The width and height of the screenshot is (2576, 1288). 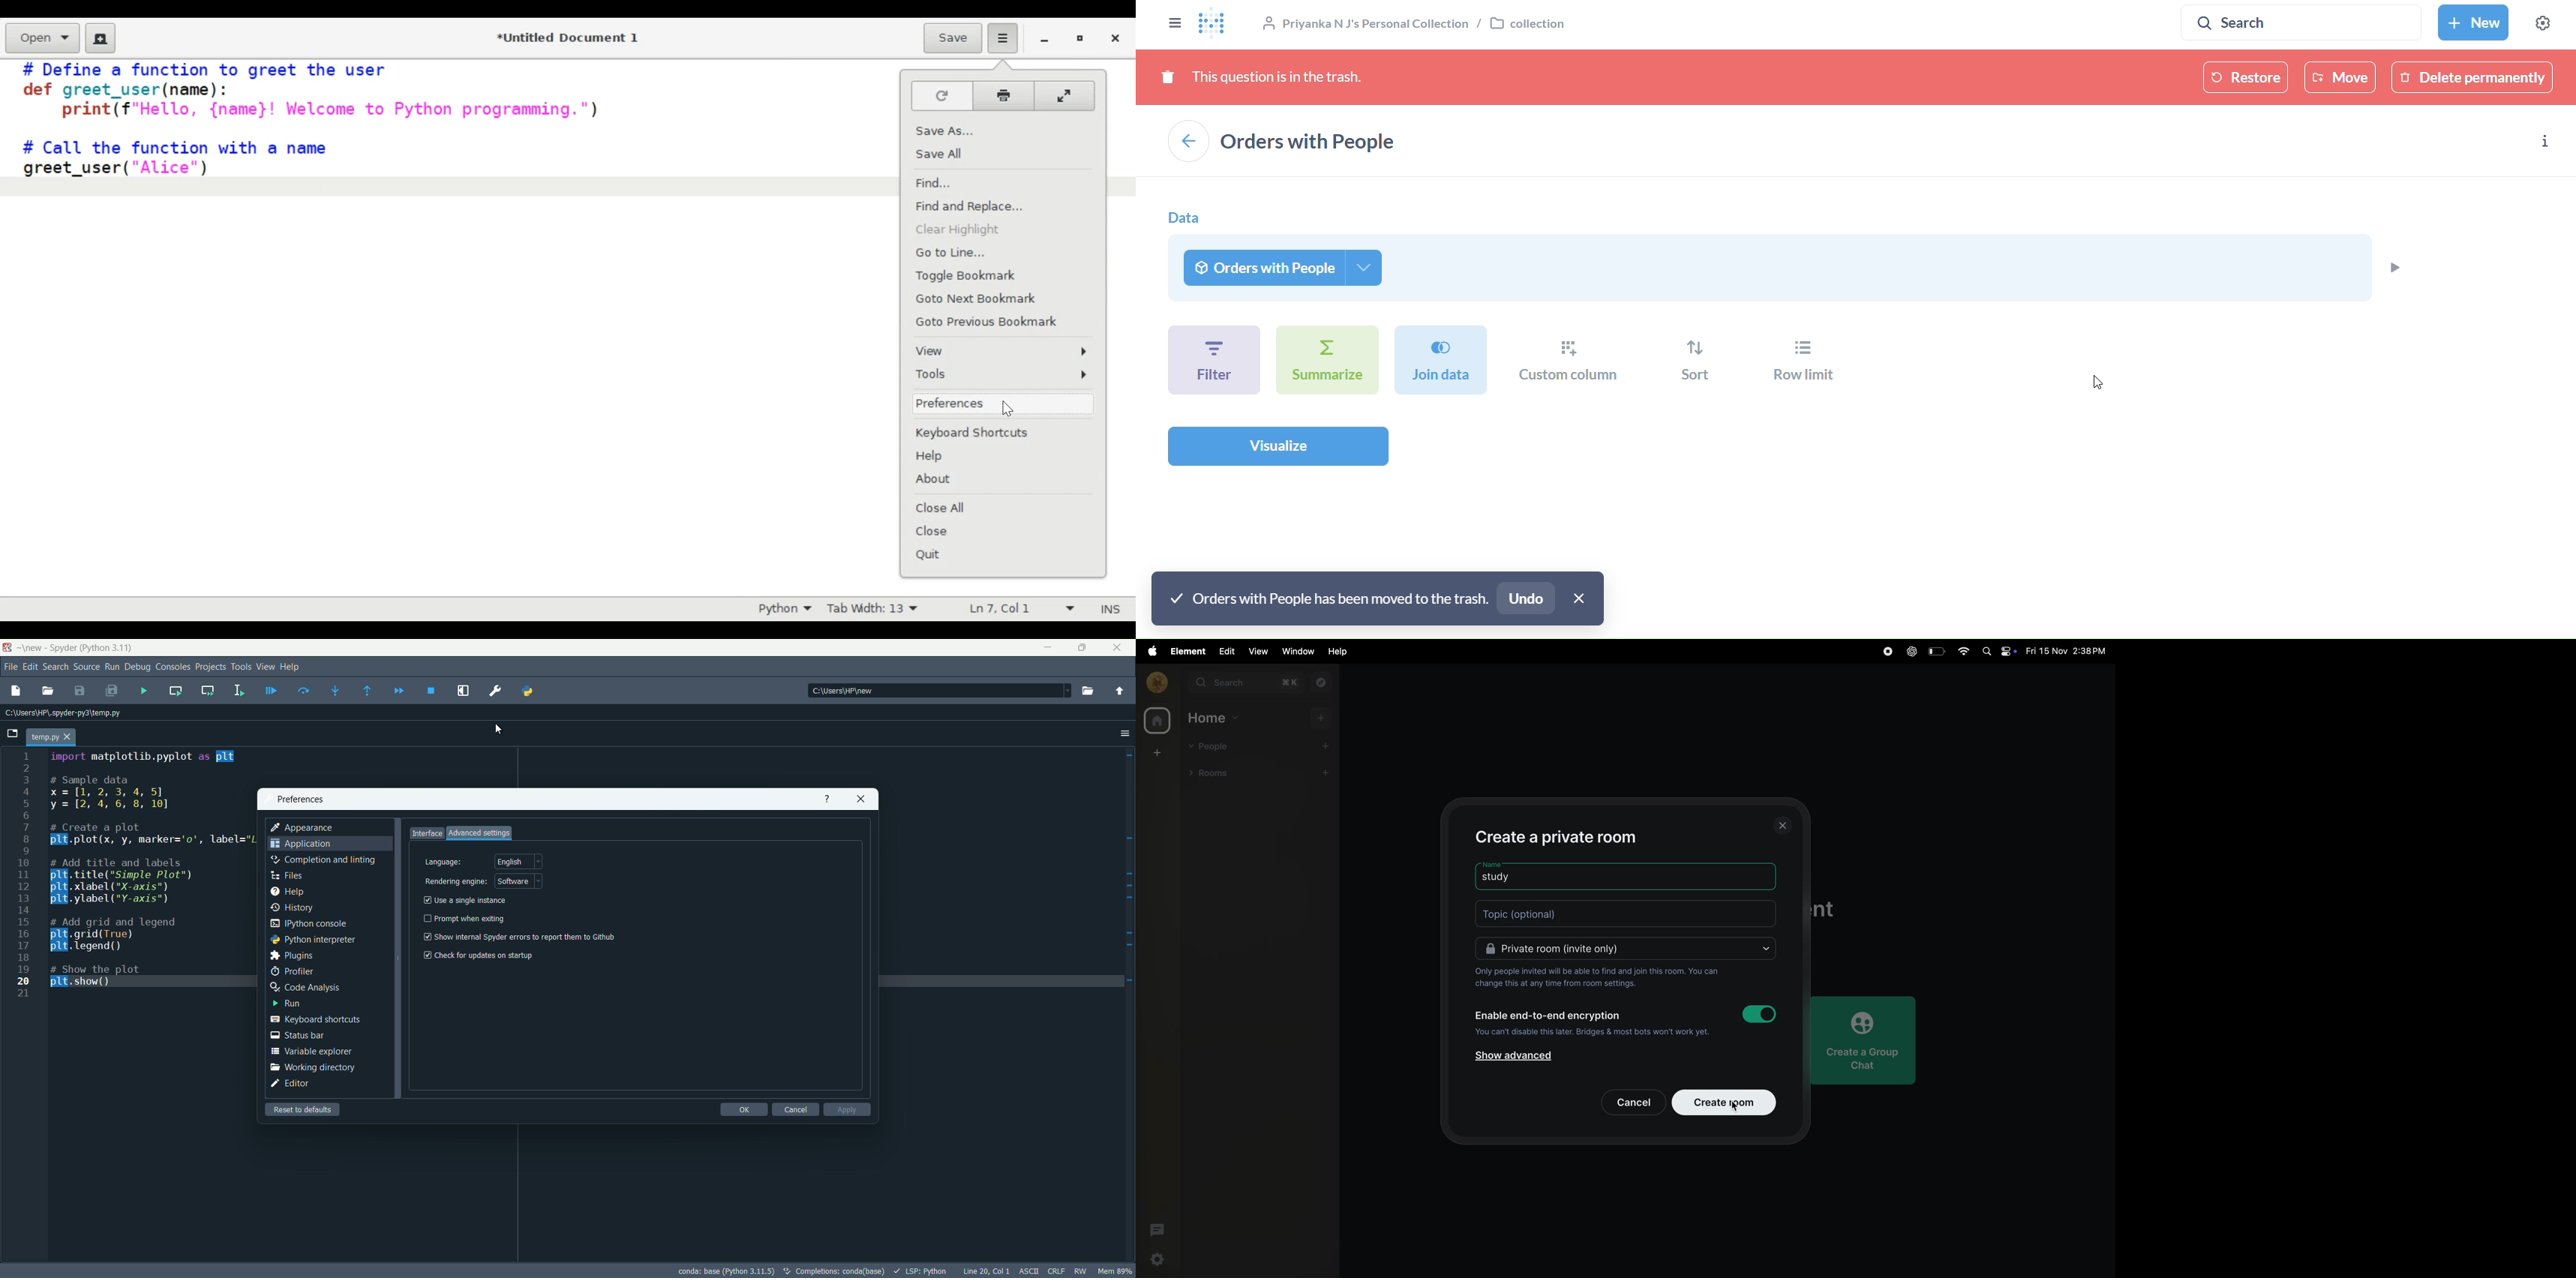 I want to click on parent directory, so click(x=1120, y=691).